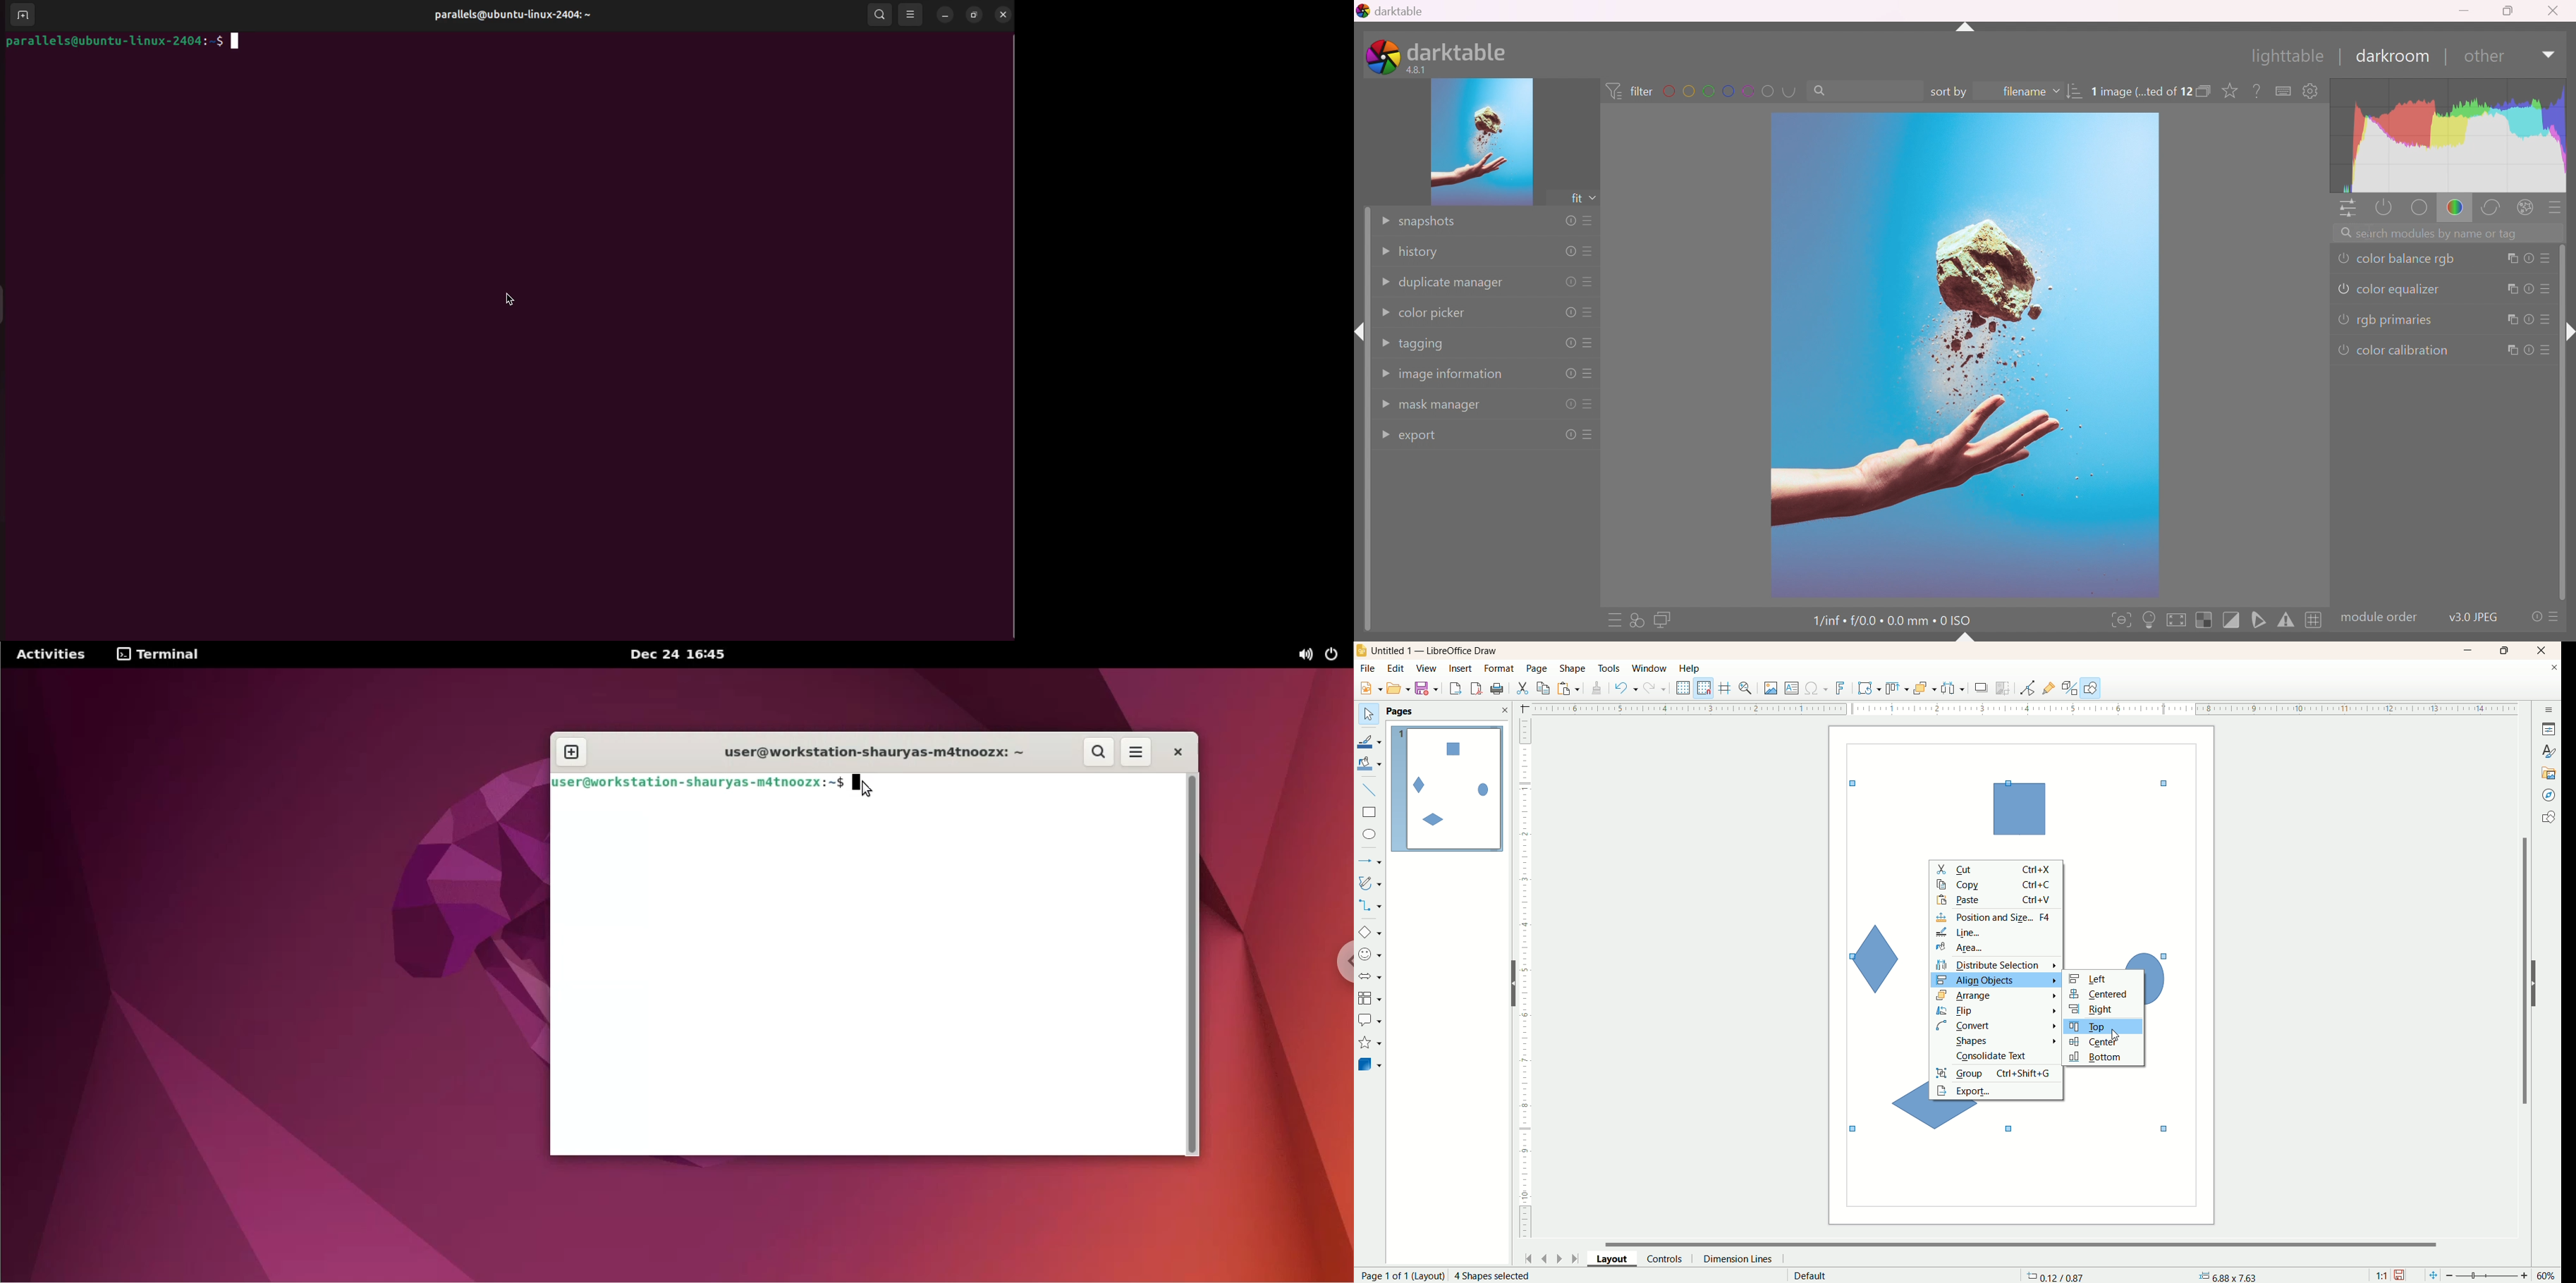  What do you see at coordinates (2548, 318) in the screenshot?
I see `presets` at bounding box center [2548, 318].